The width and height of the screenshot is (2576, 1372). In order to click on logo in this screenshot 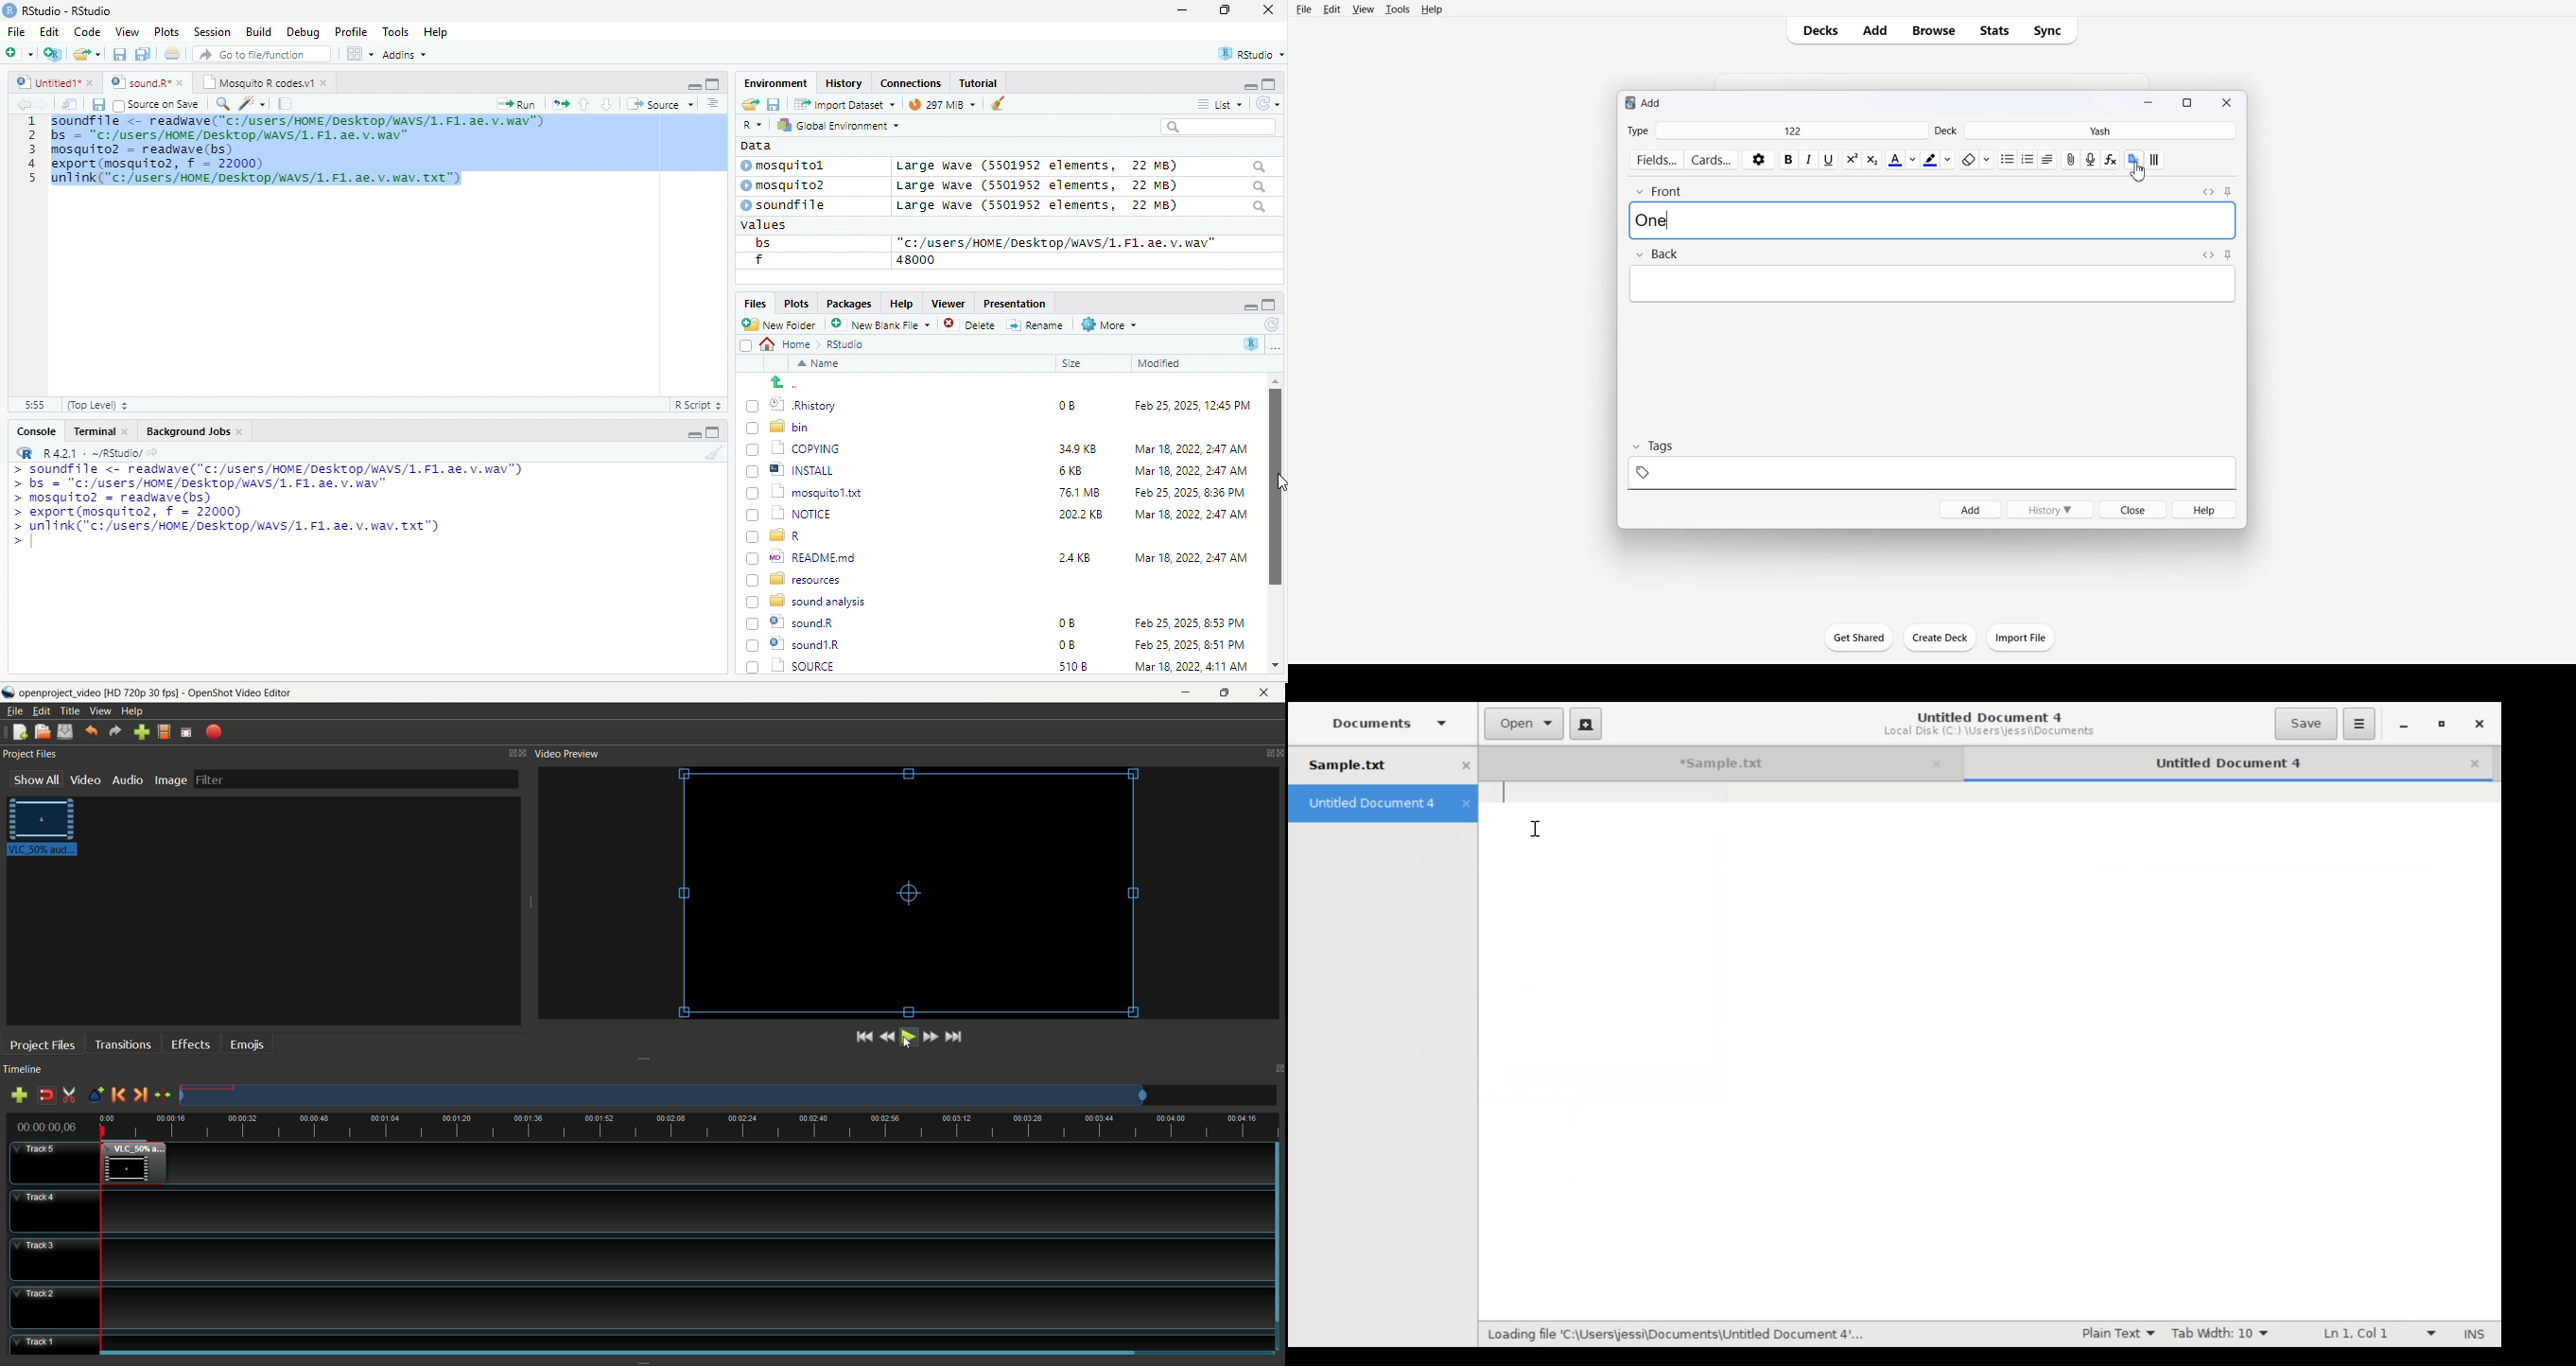, I will do `click(9, 692)`.